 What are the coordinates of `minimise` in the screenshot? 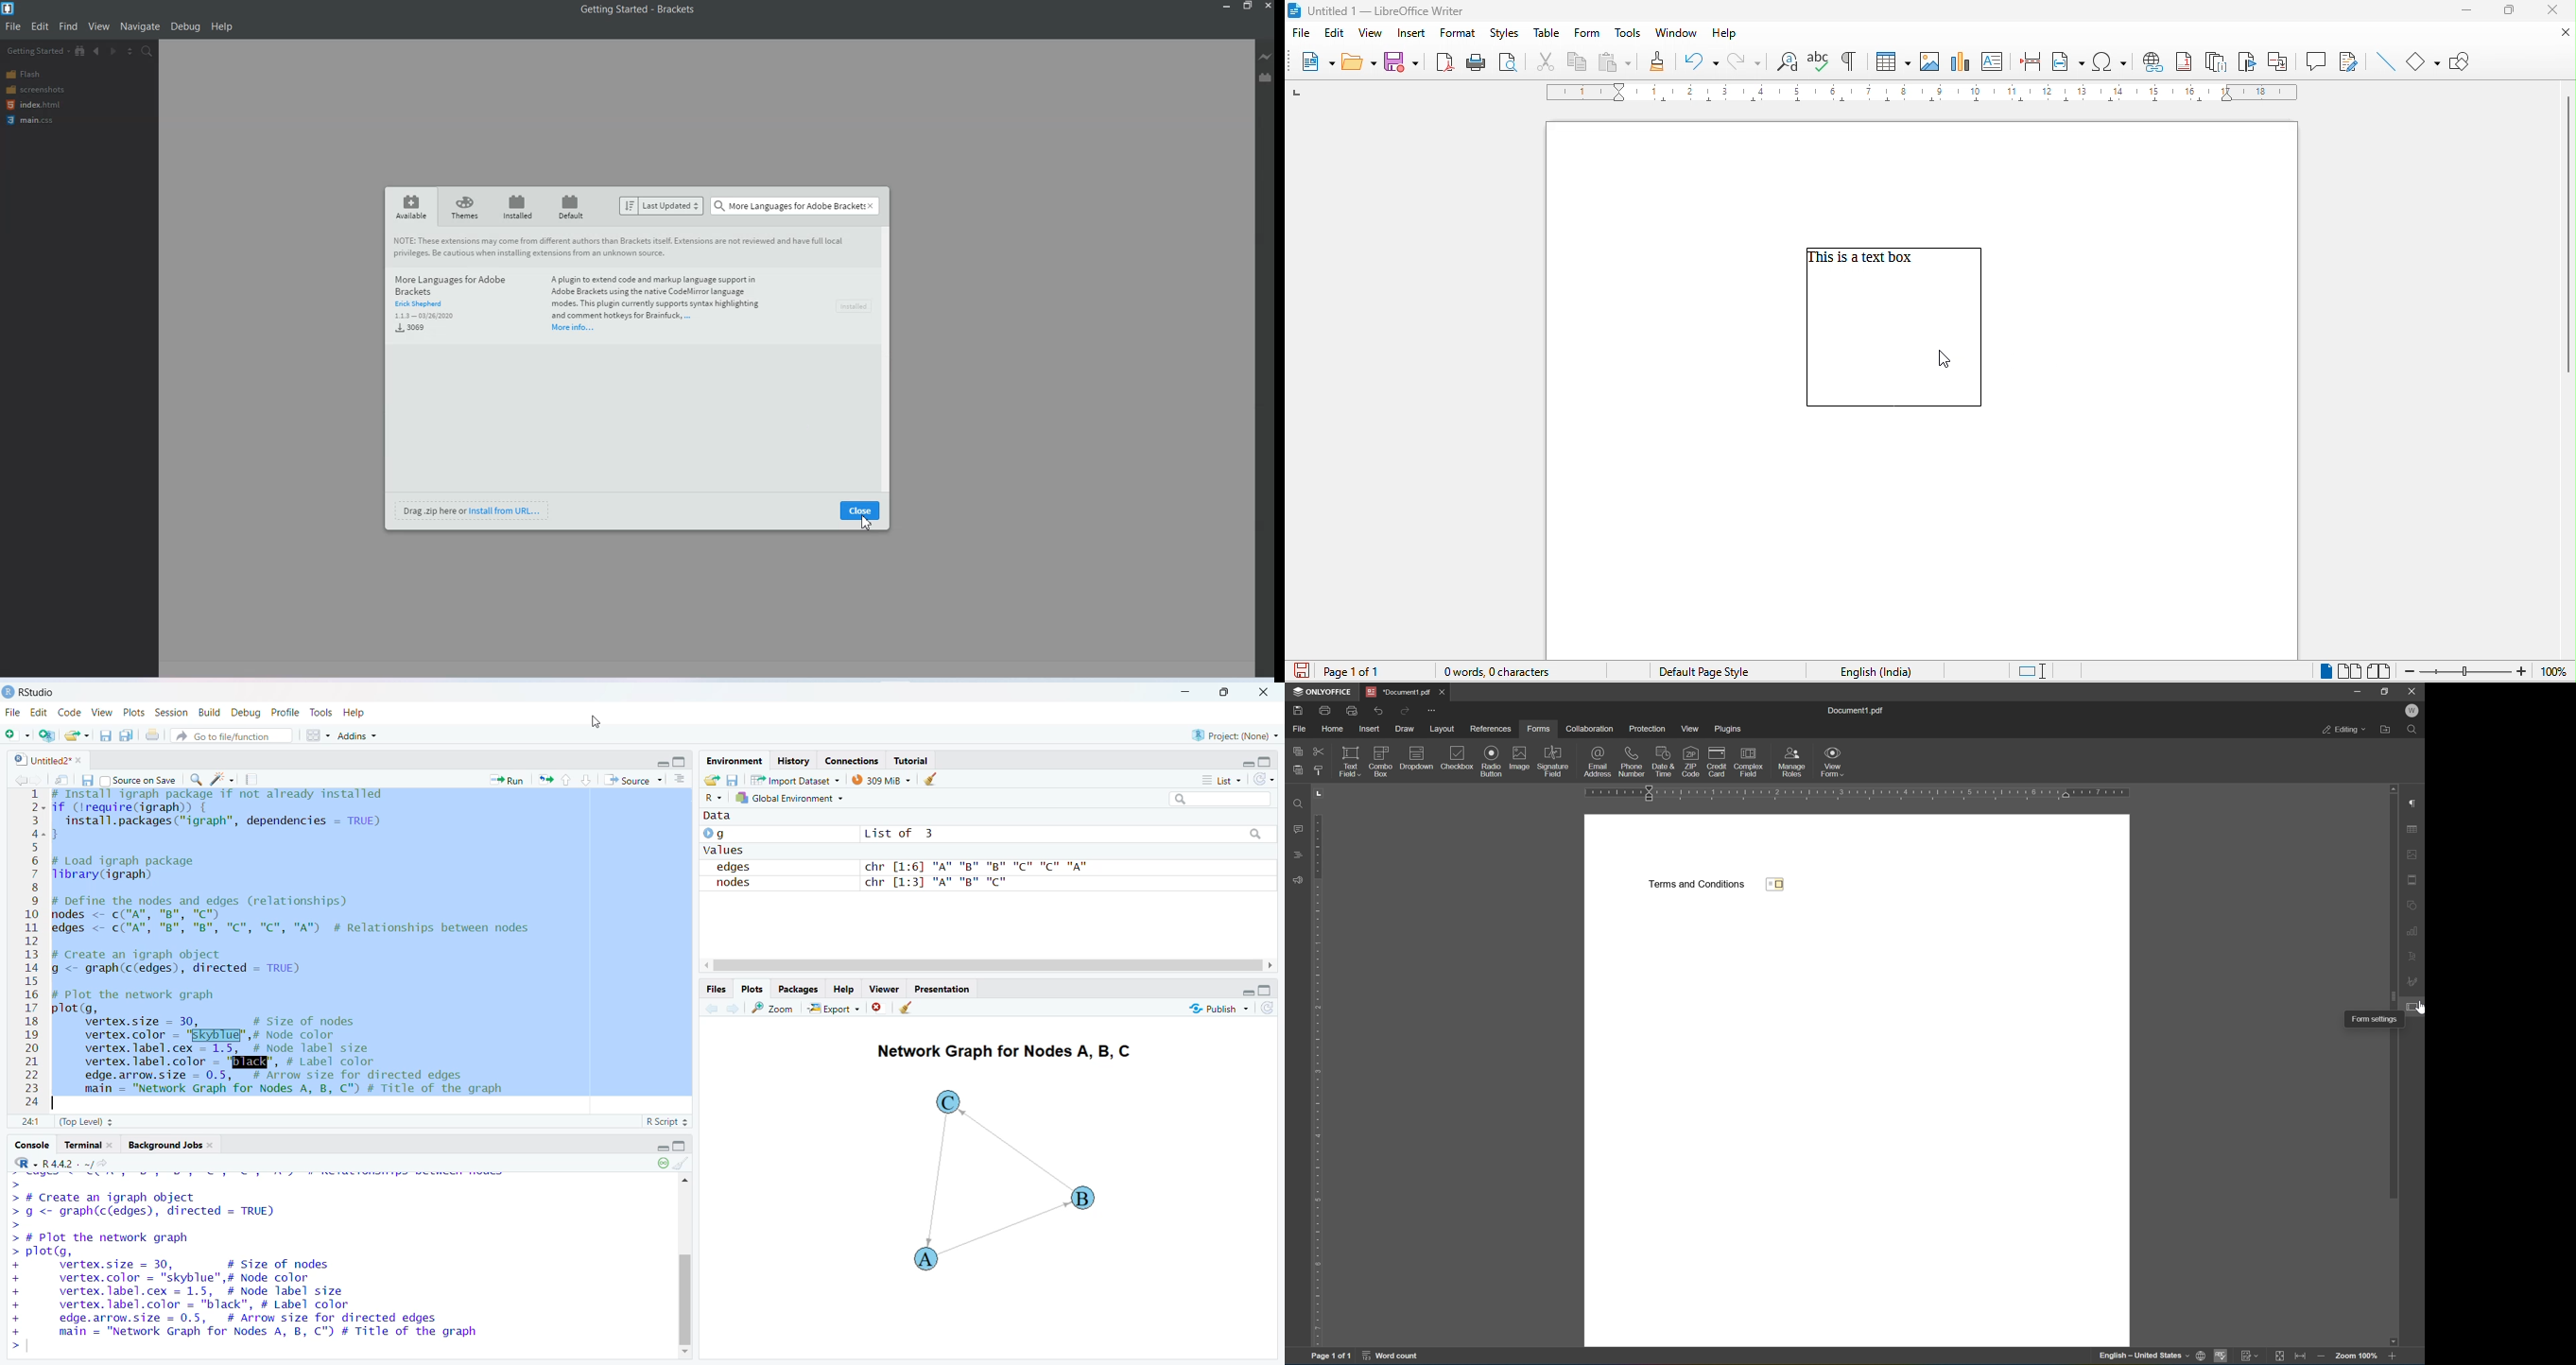 It's located at (1243, 761).